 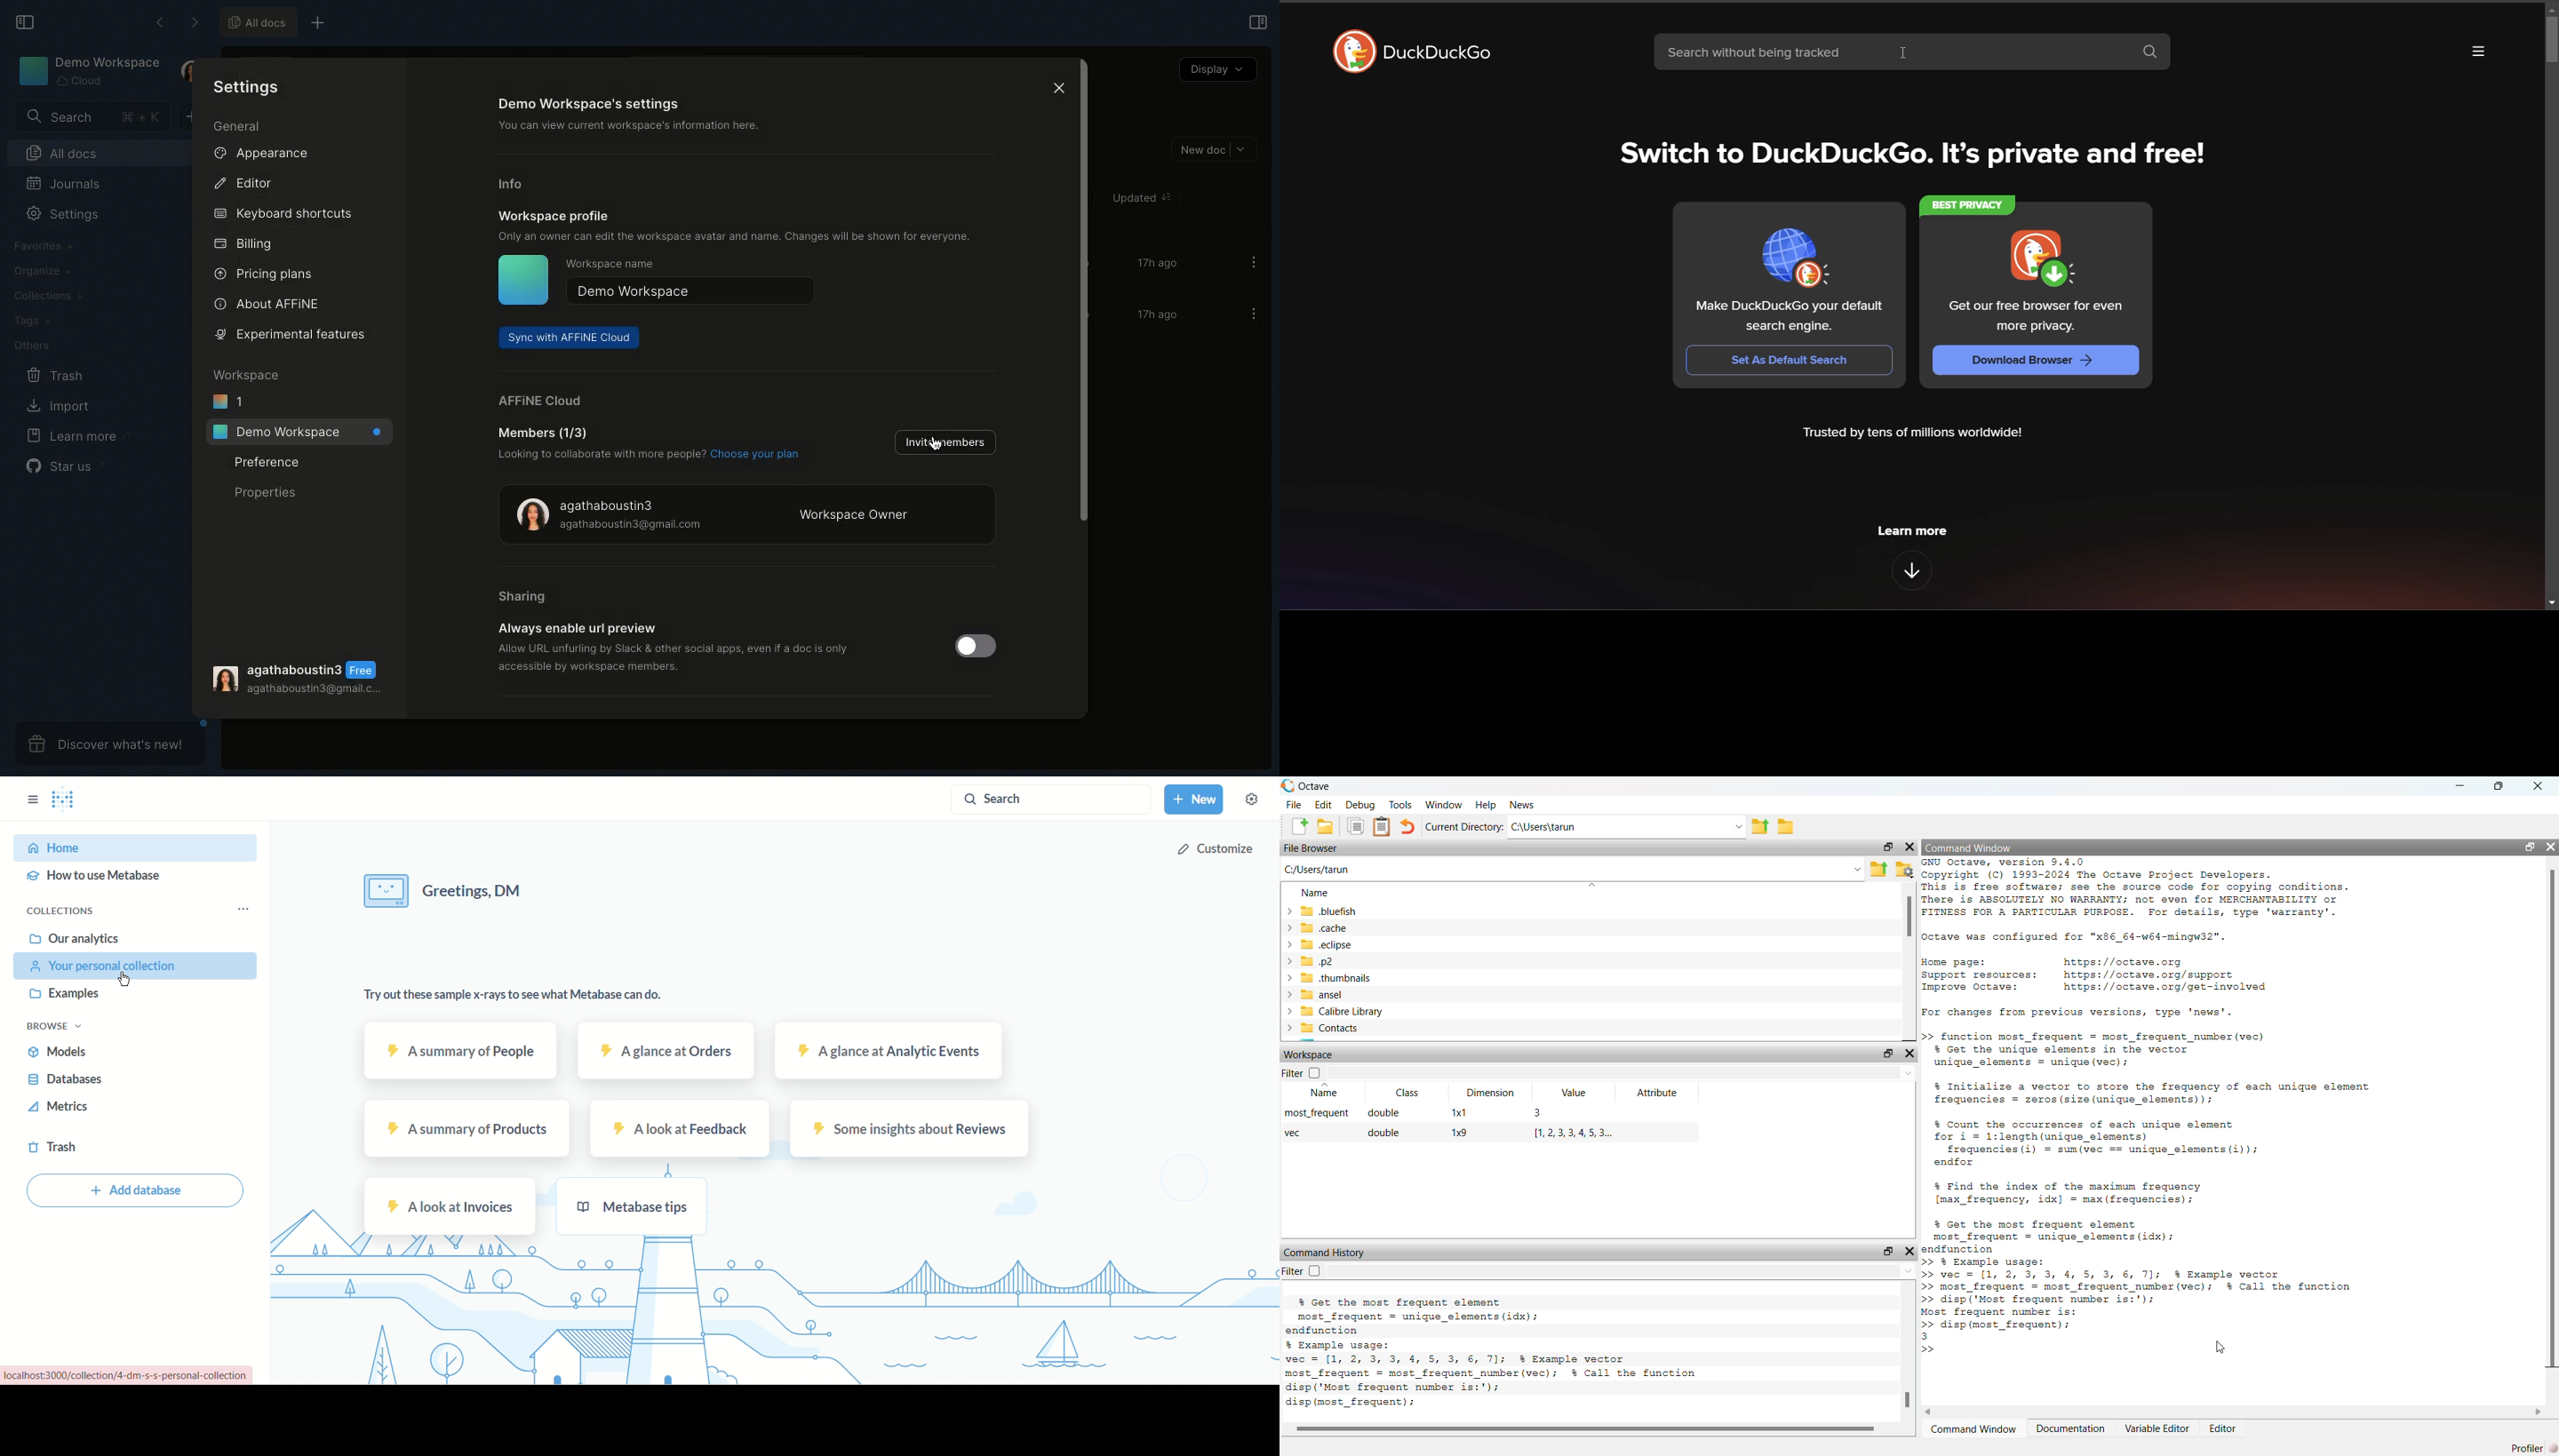 What do you see at coordinates (66, 465) in the screenshot?
I see `Star us` at bounding box center [66, 465].